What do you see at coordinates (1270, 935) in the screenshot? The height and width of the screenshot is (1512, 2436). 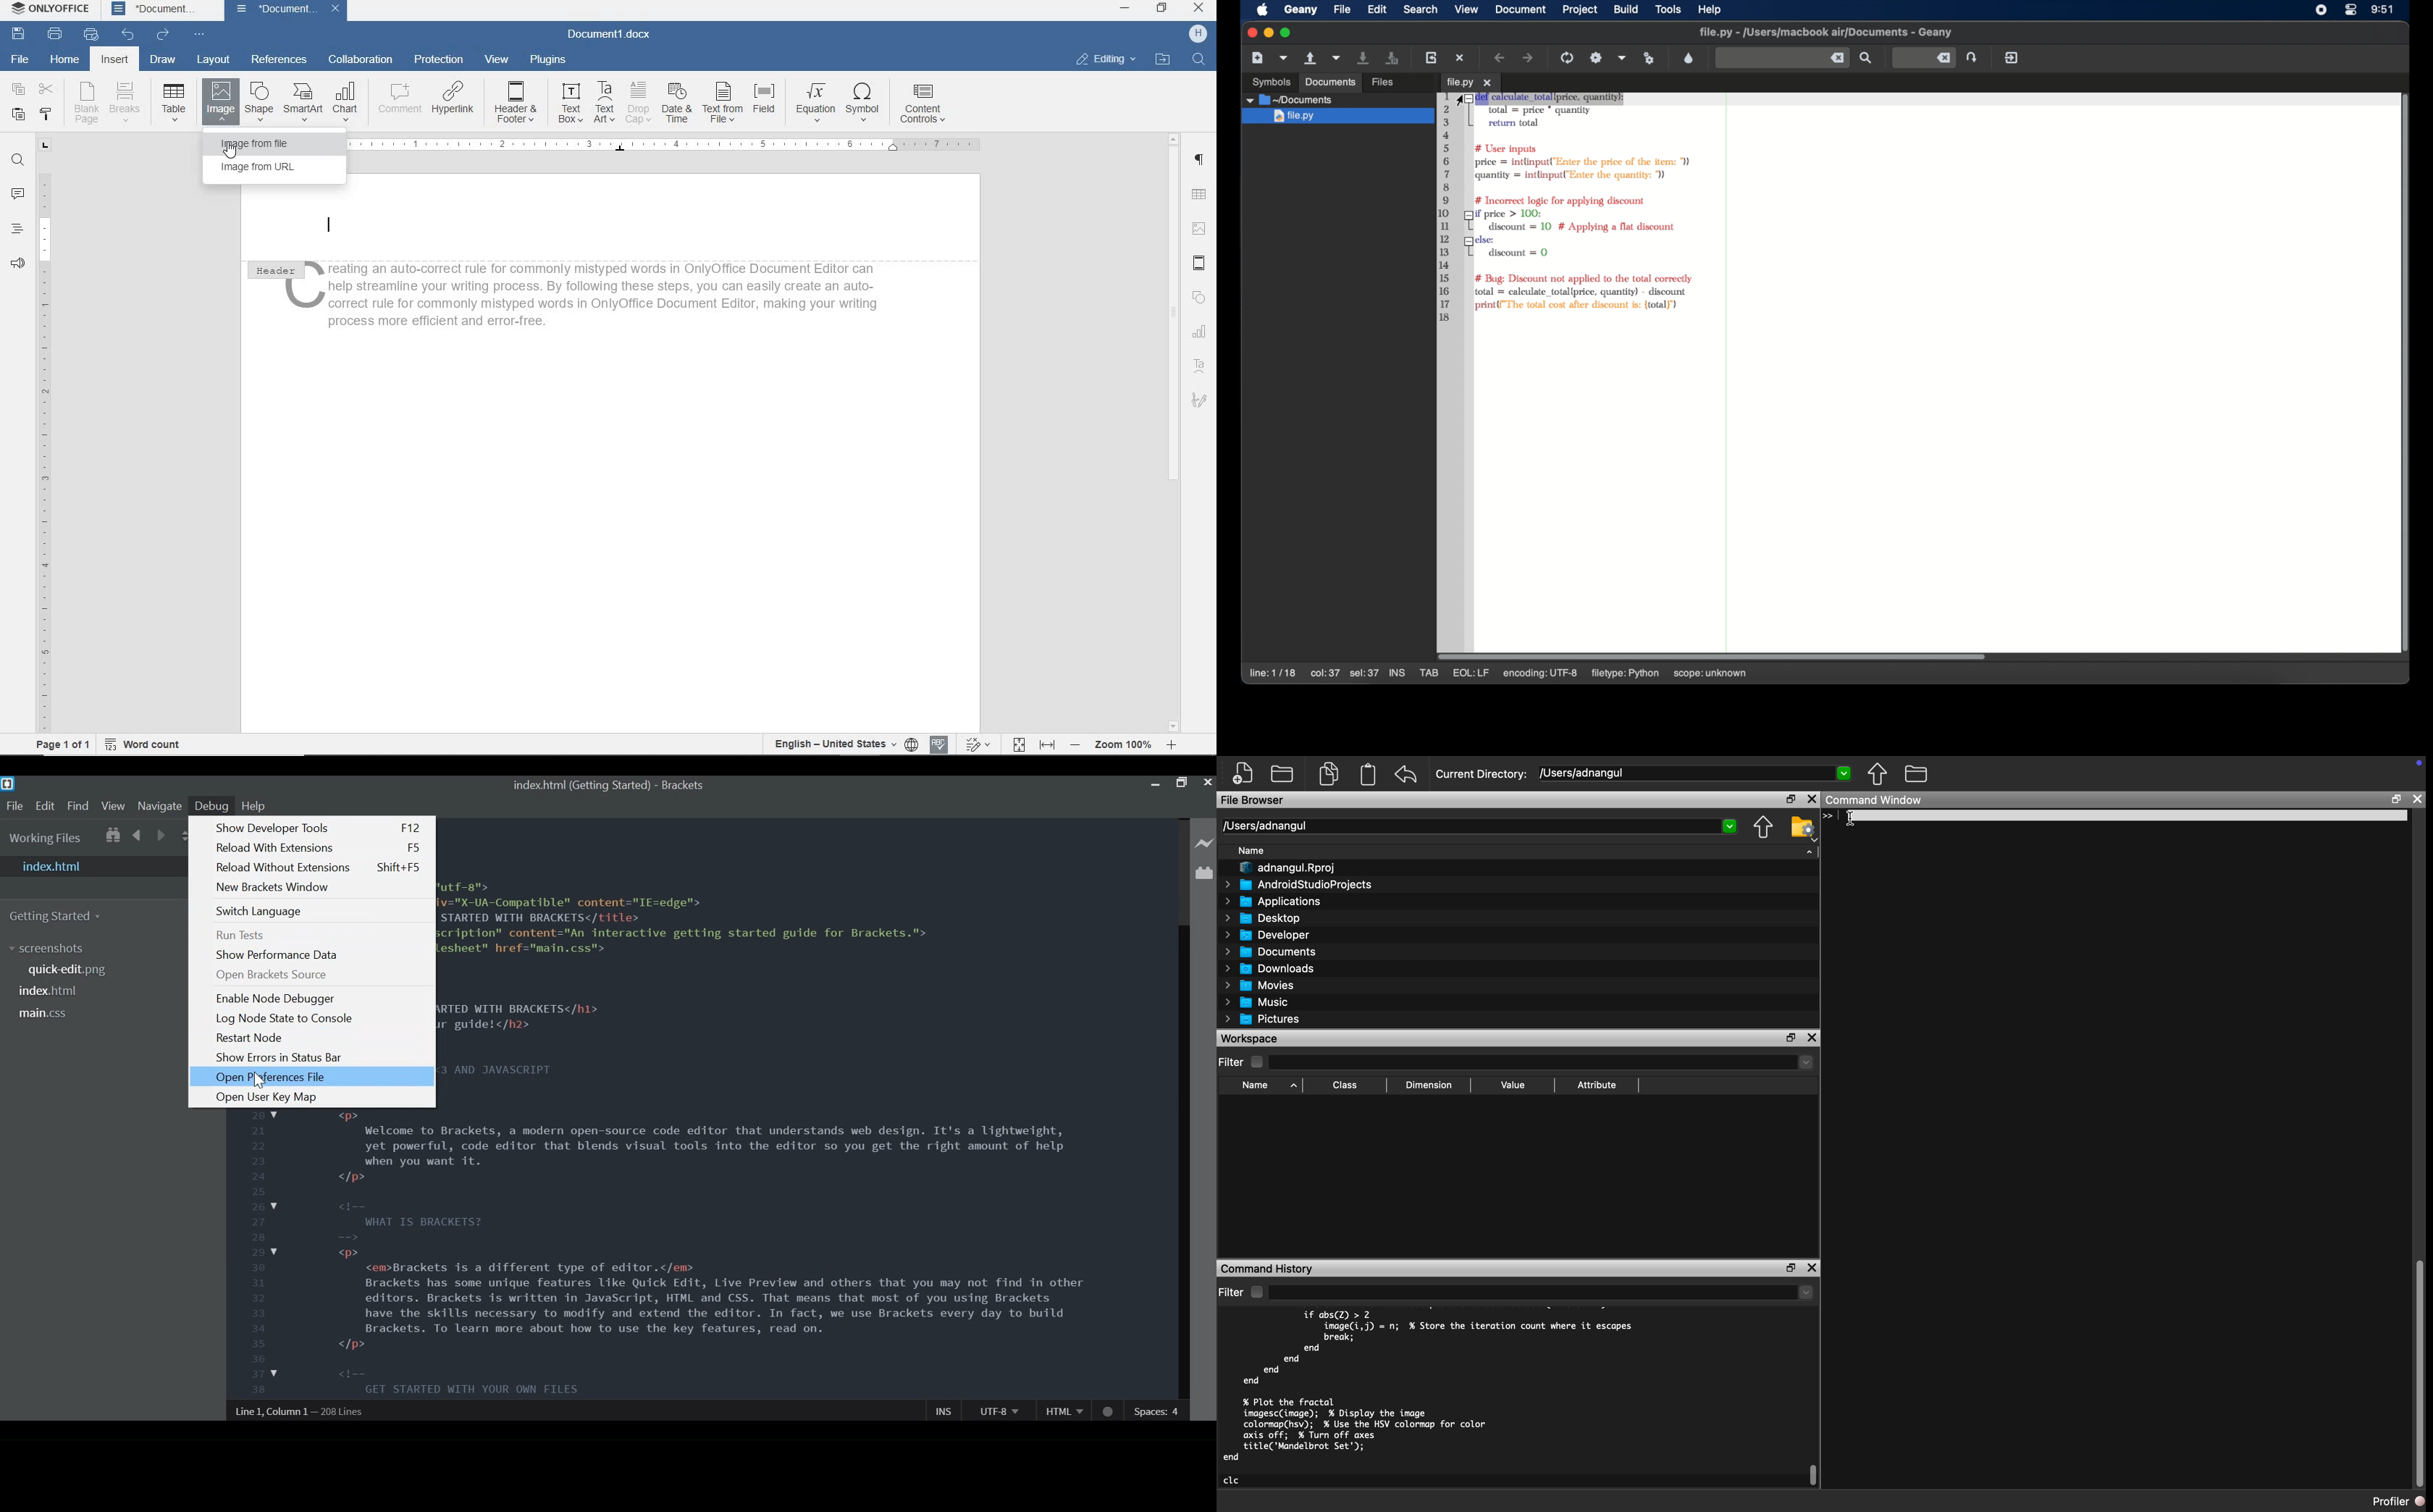 I see `Developer` at bounding box center [1270, 935].